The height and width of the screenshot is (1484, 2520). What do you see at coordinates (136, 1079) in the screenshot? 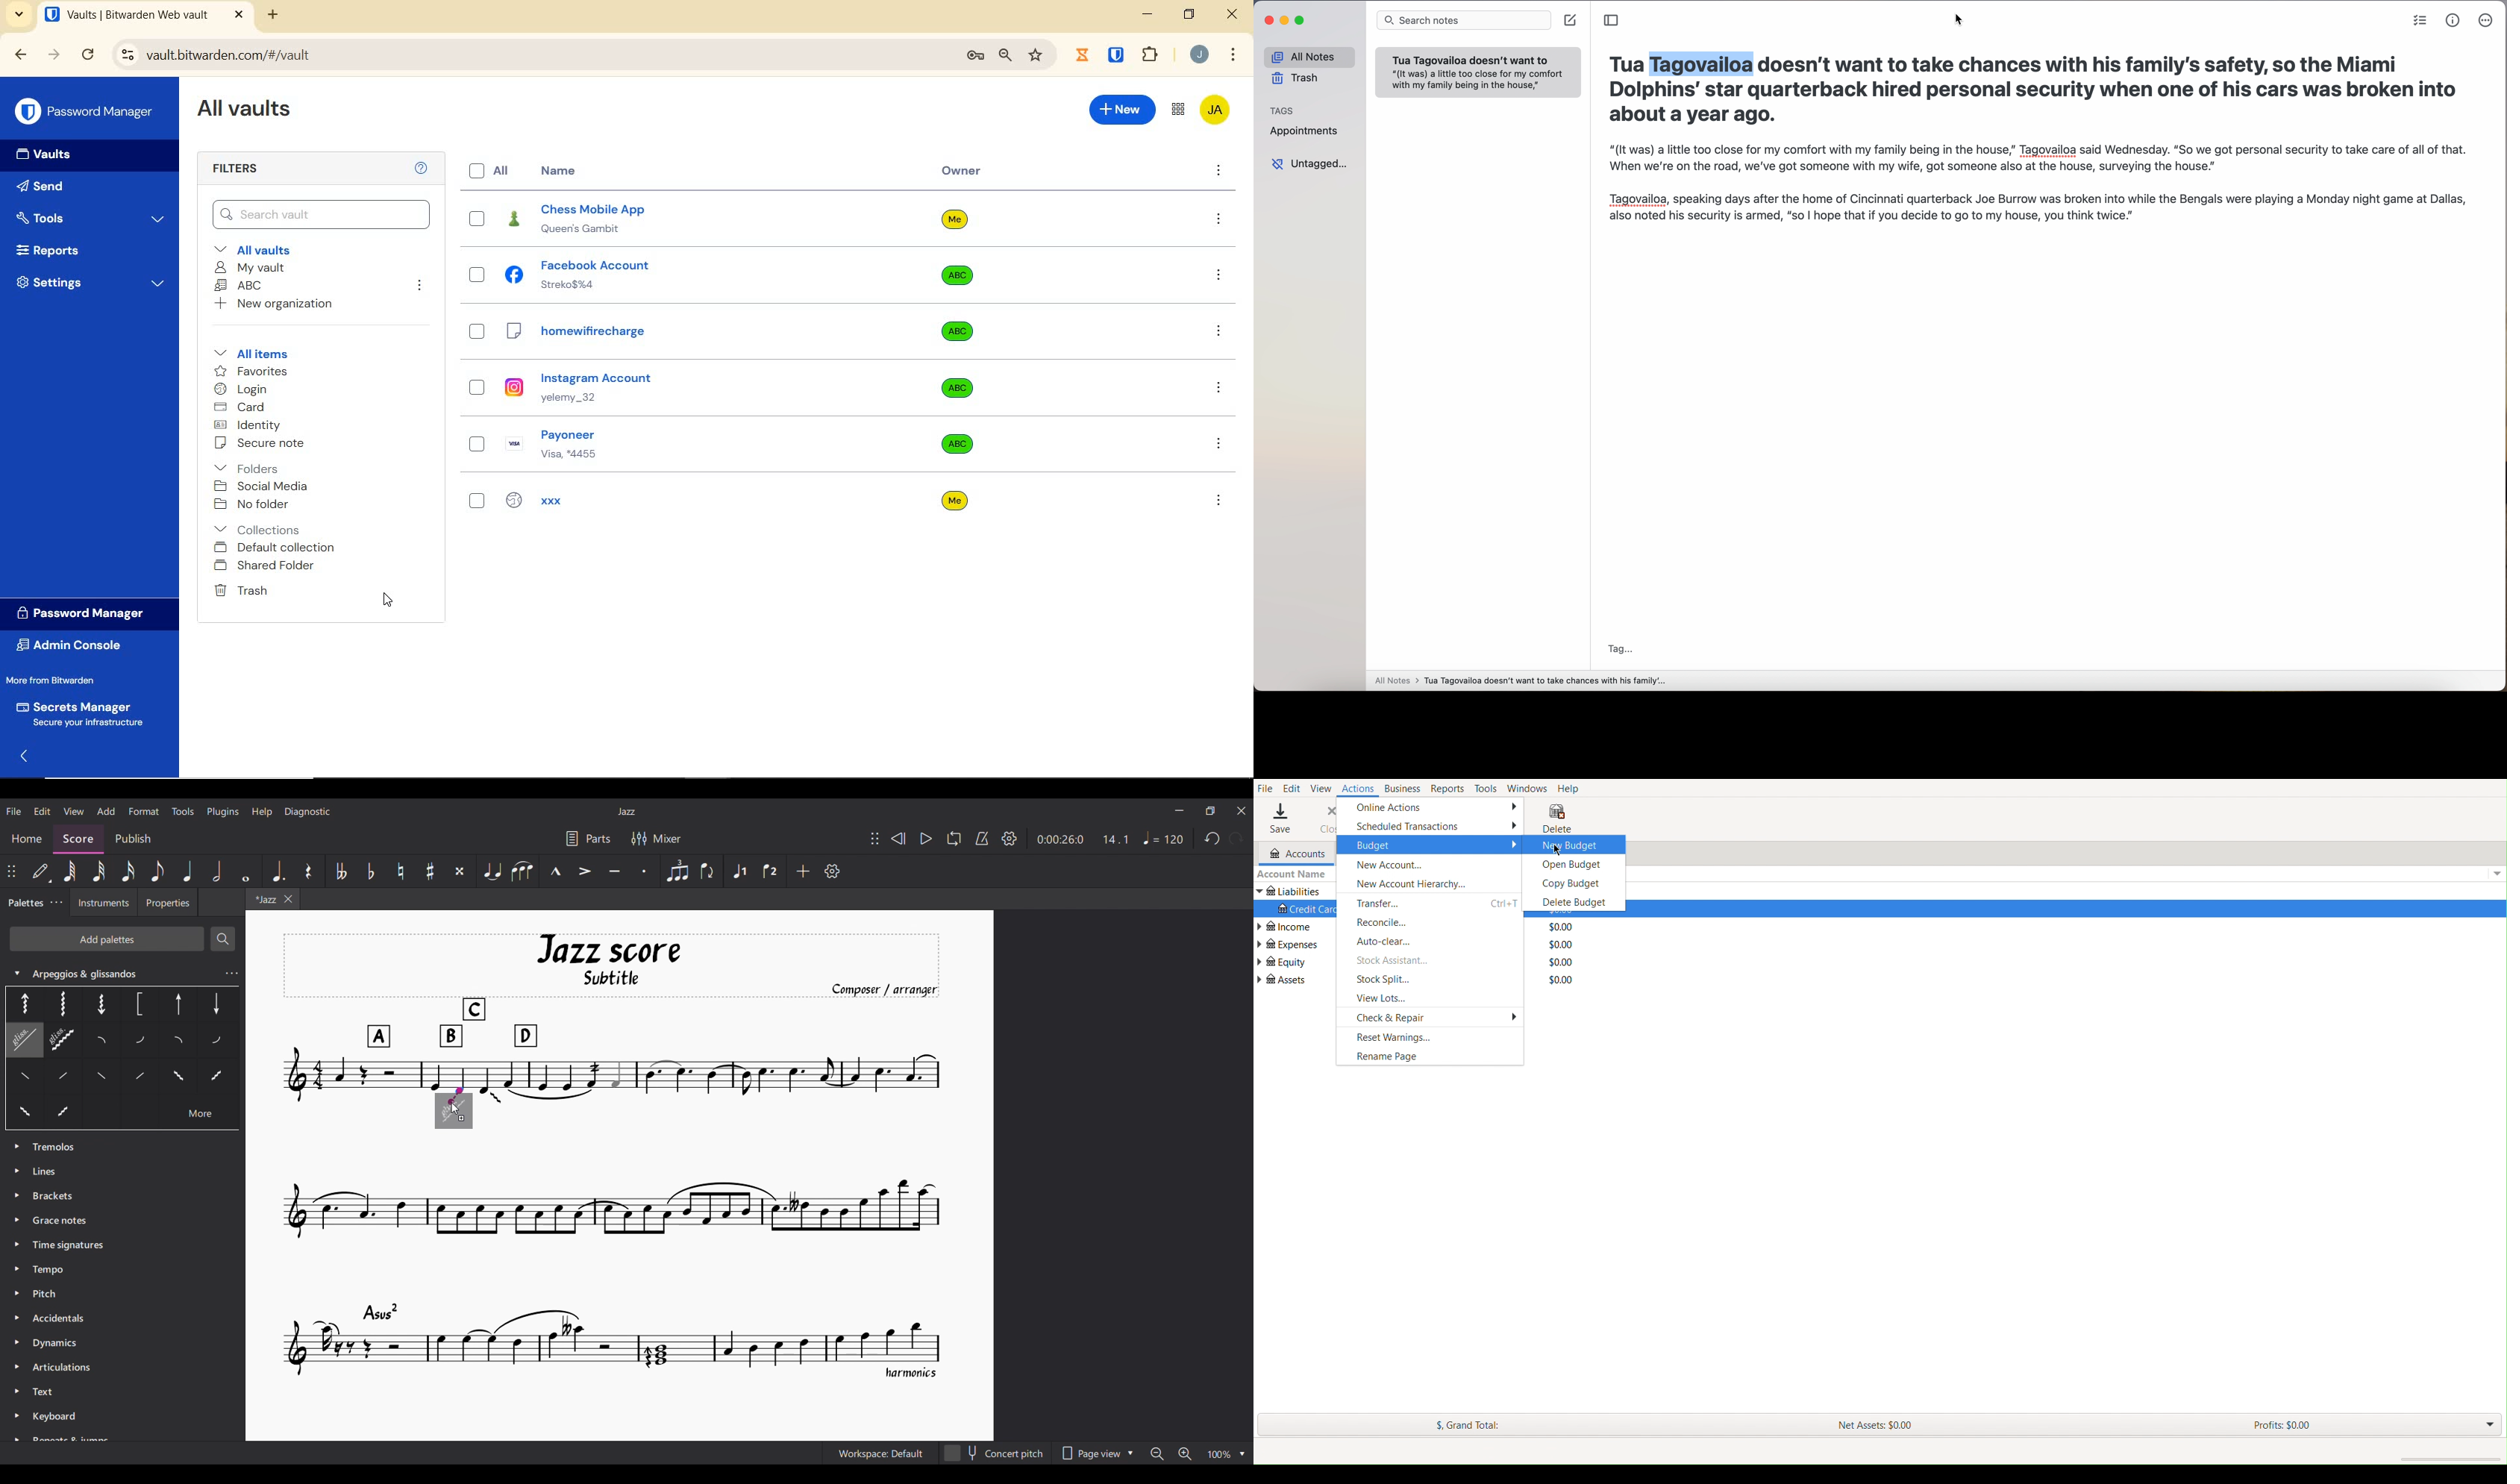
I see `Palate 14` at bounding box center [136, 1079].